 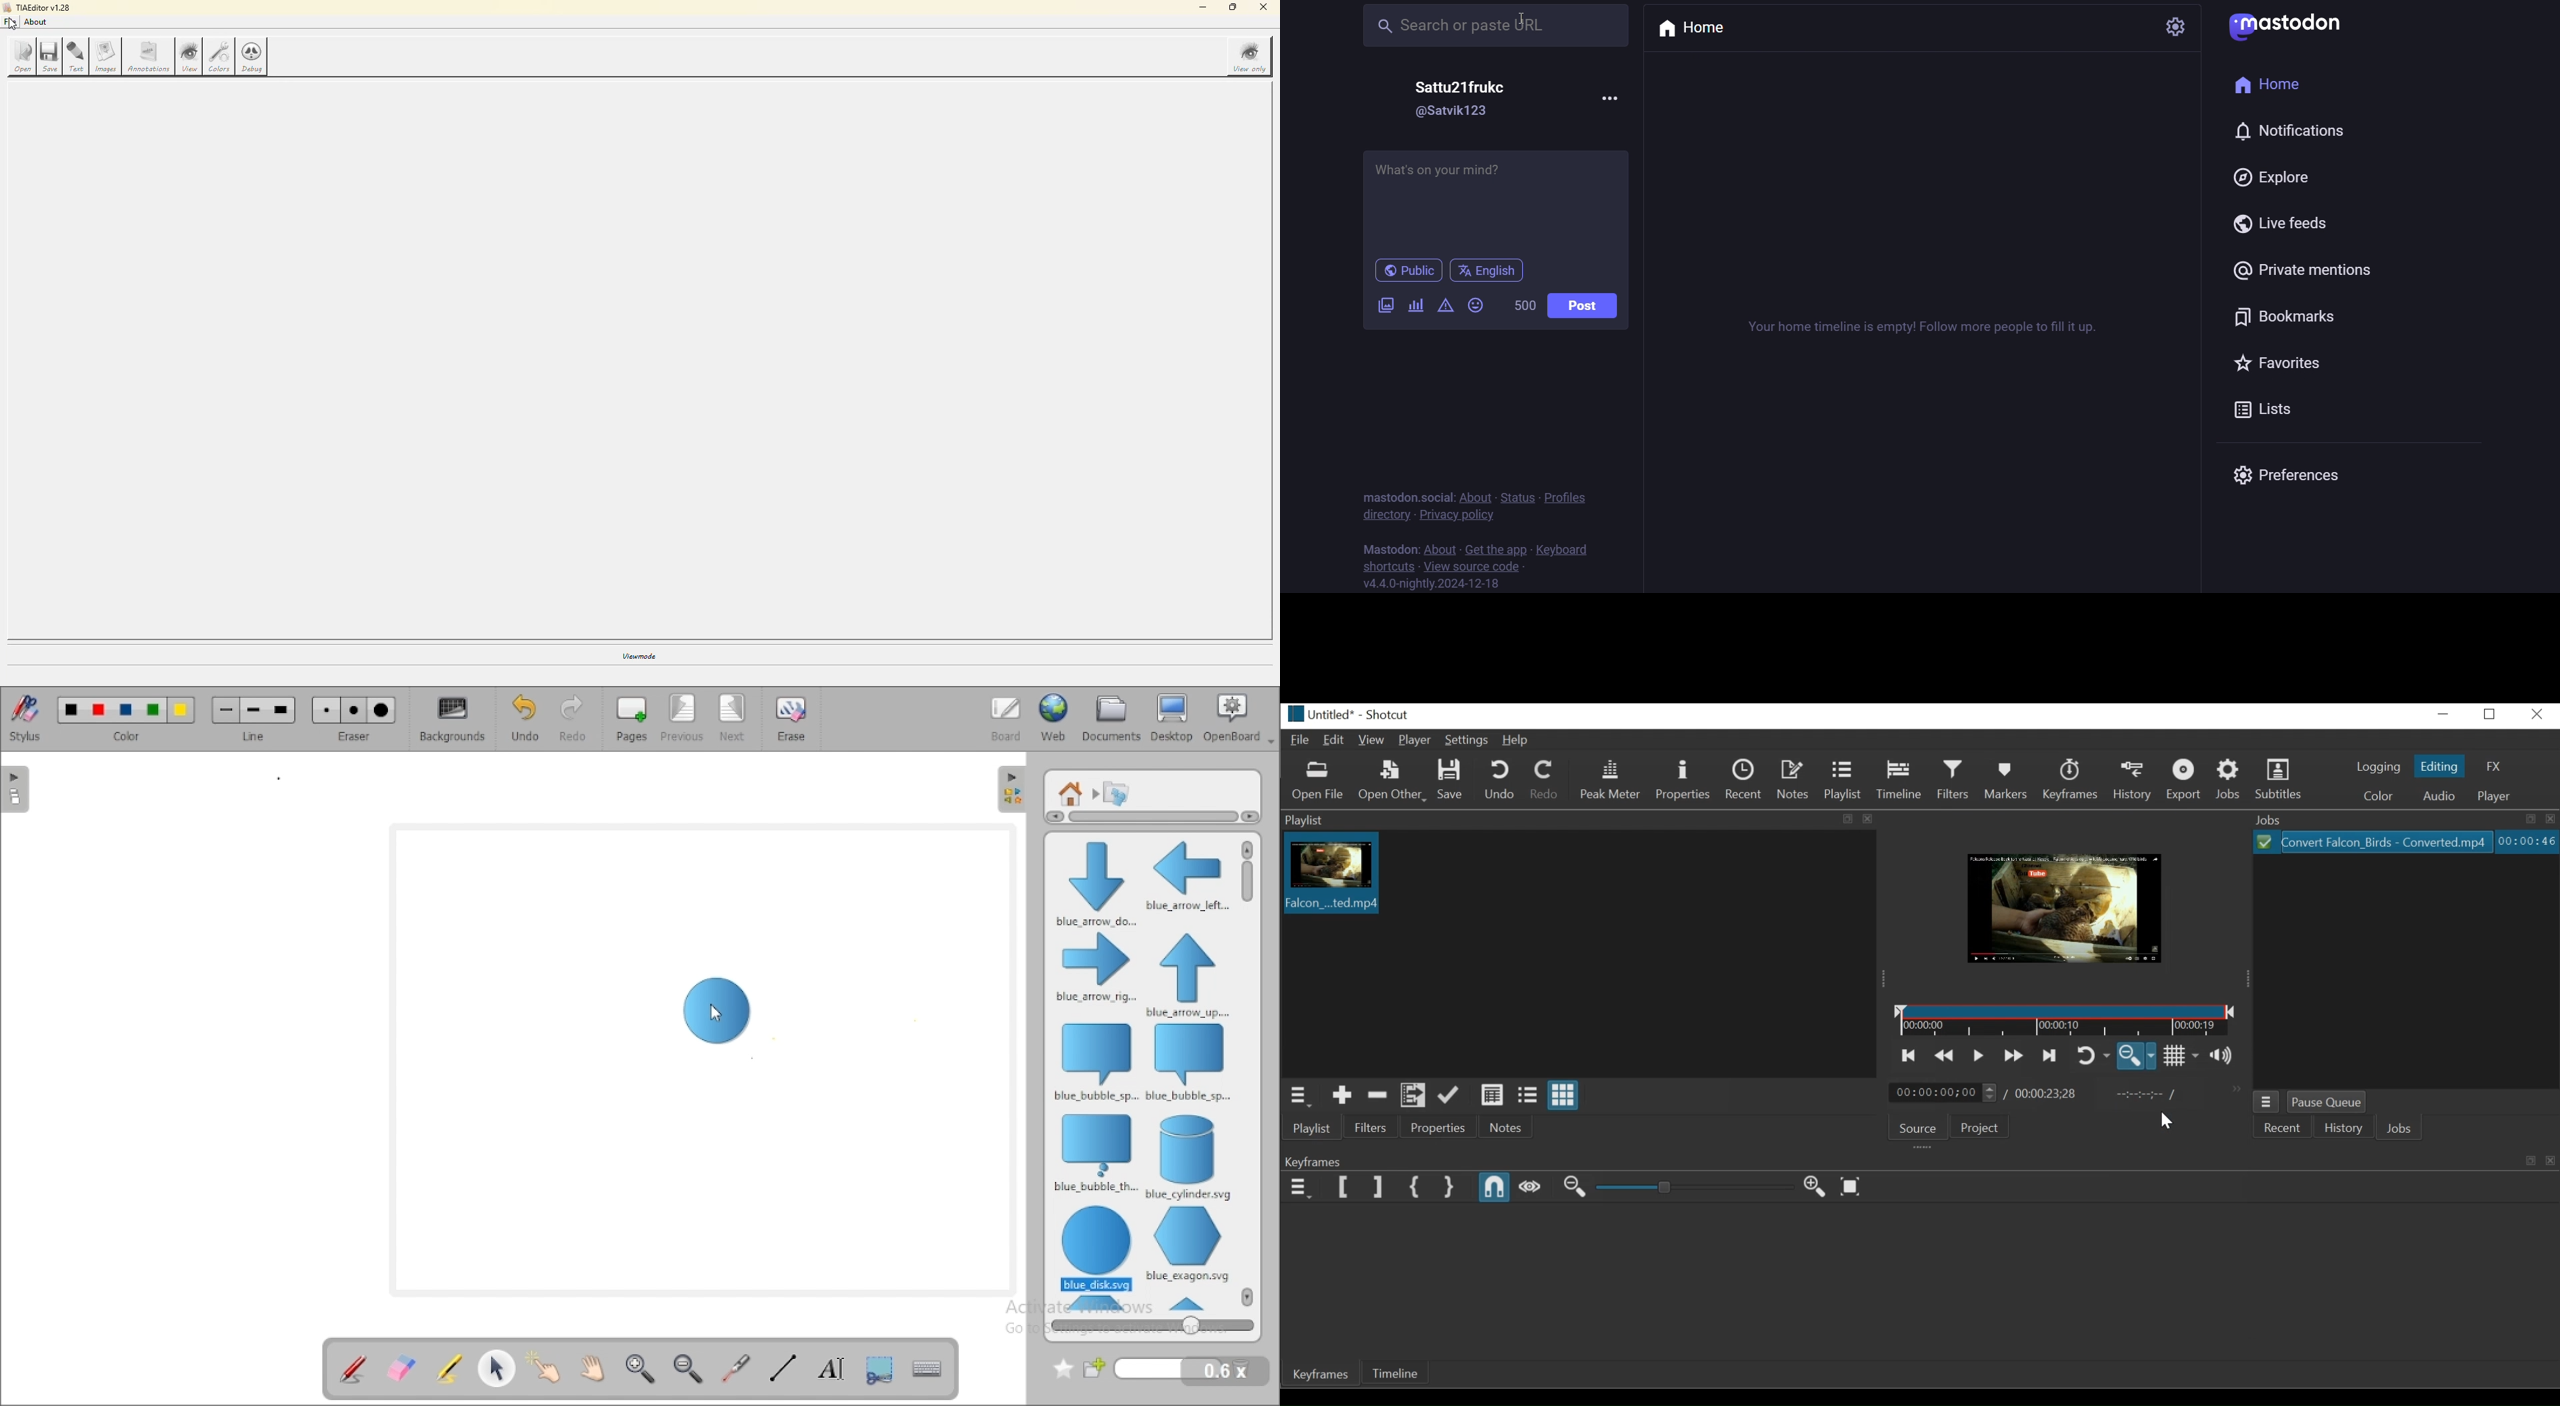 What do you see at coordinates (1492, 549) in the screenshot?
I see `get the app` at bounding box center [1492, 549].